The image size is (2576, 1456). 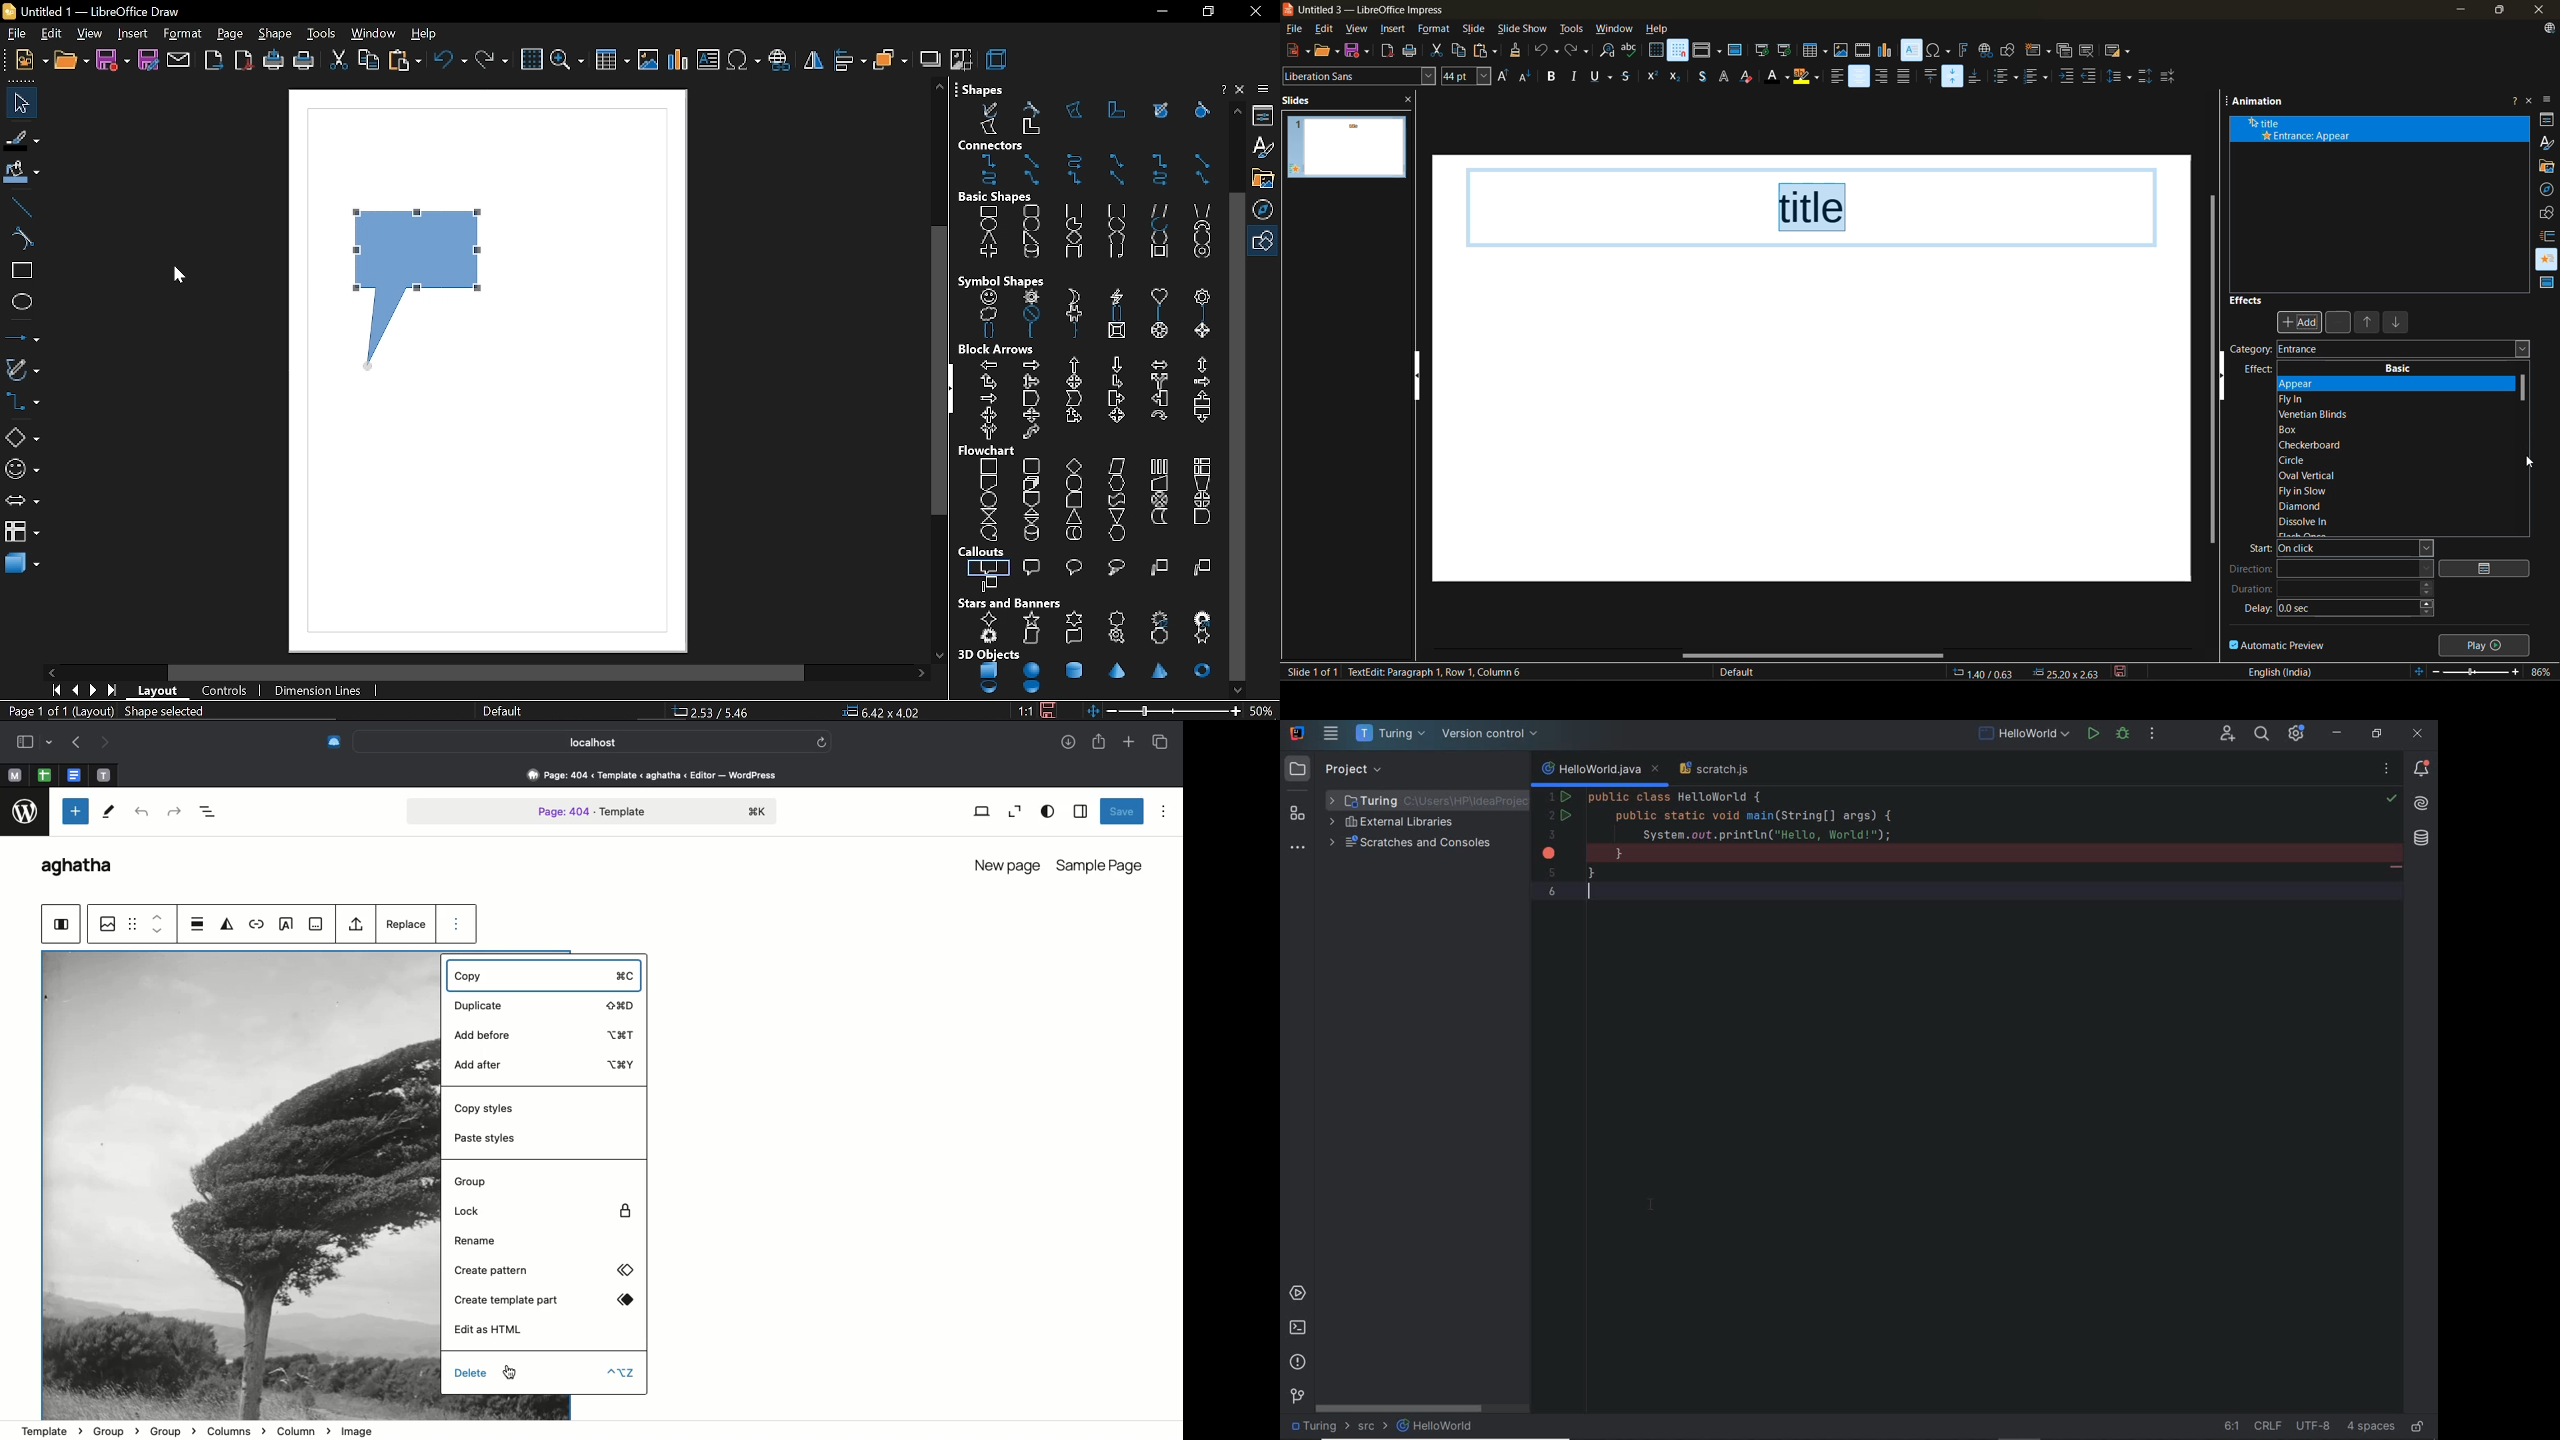 I want to click on align right, so click(x=1882, y=77).